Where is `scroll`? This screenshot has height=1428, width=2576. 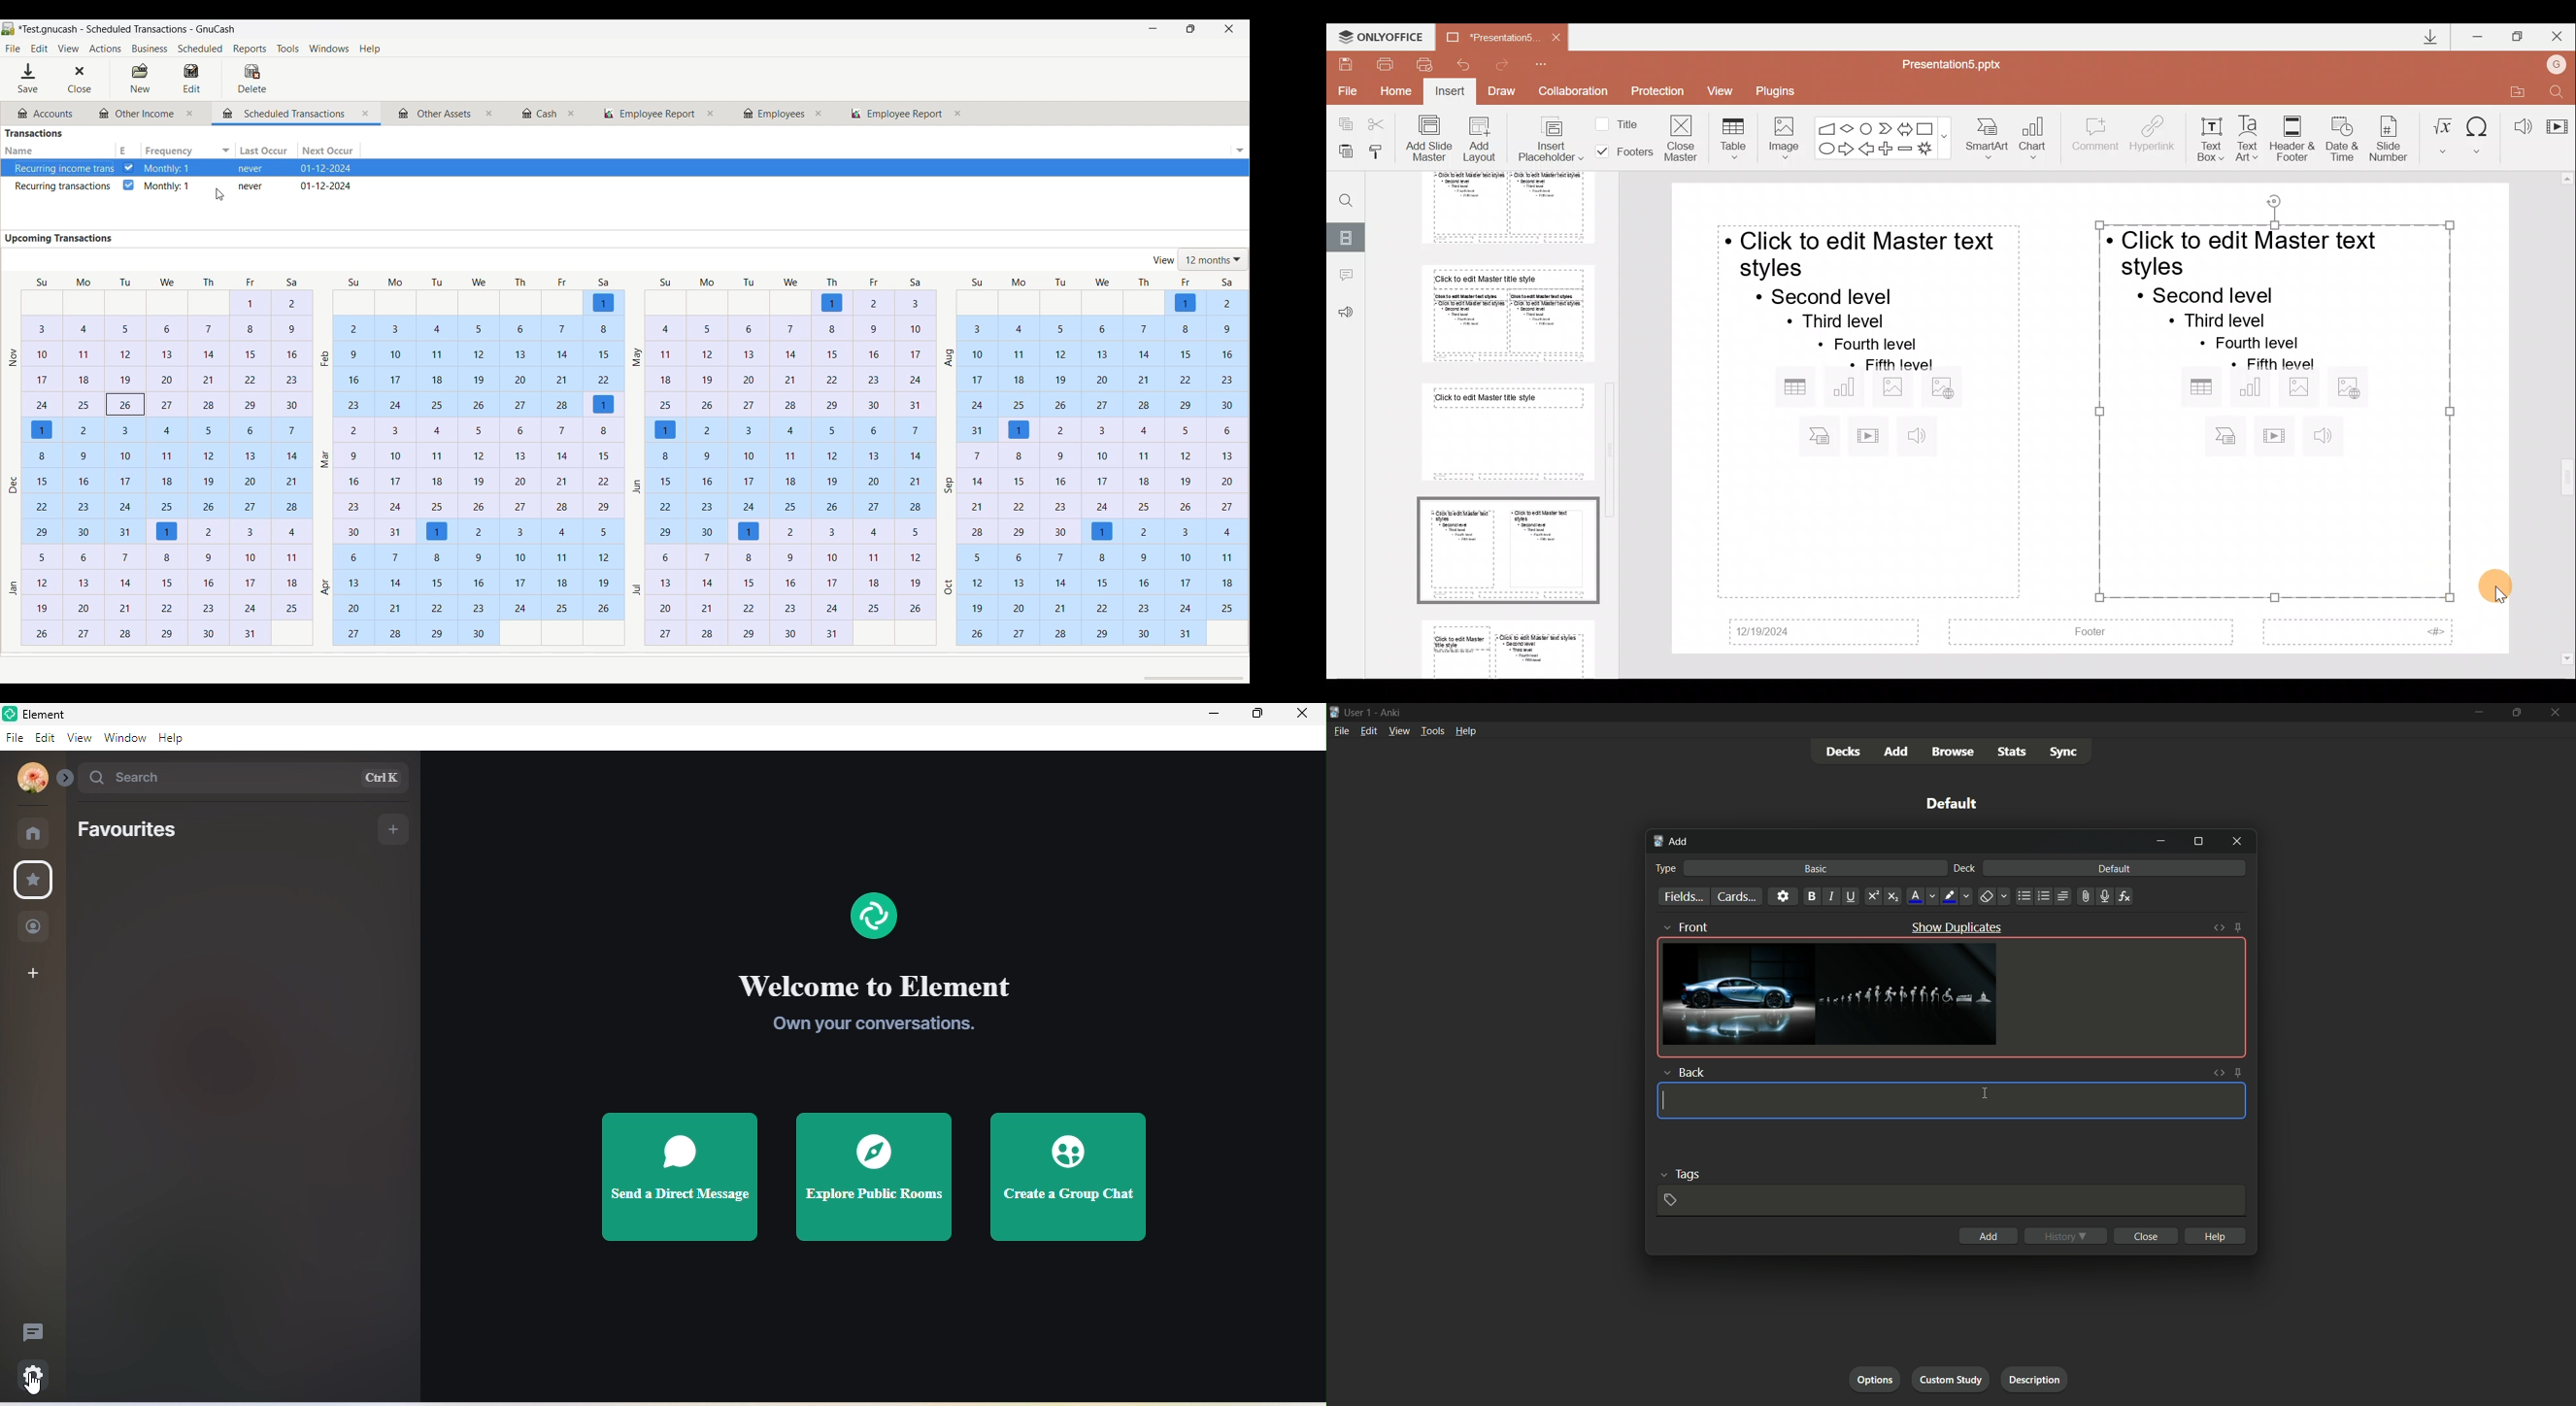 scroll is located at coordinates (1187, 678).